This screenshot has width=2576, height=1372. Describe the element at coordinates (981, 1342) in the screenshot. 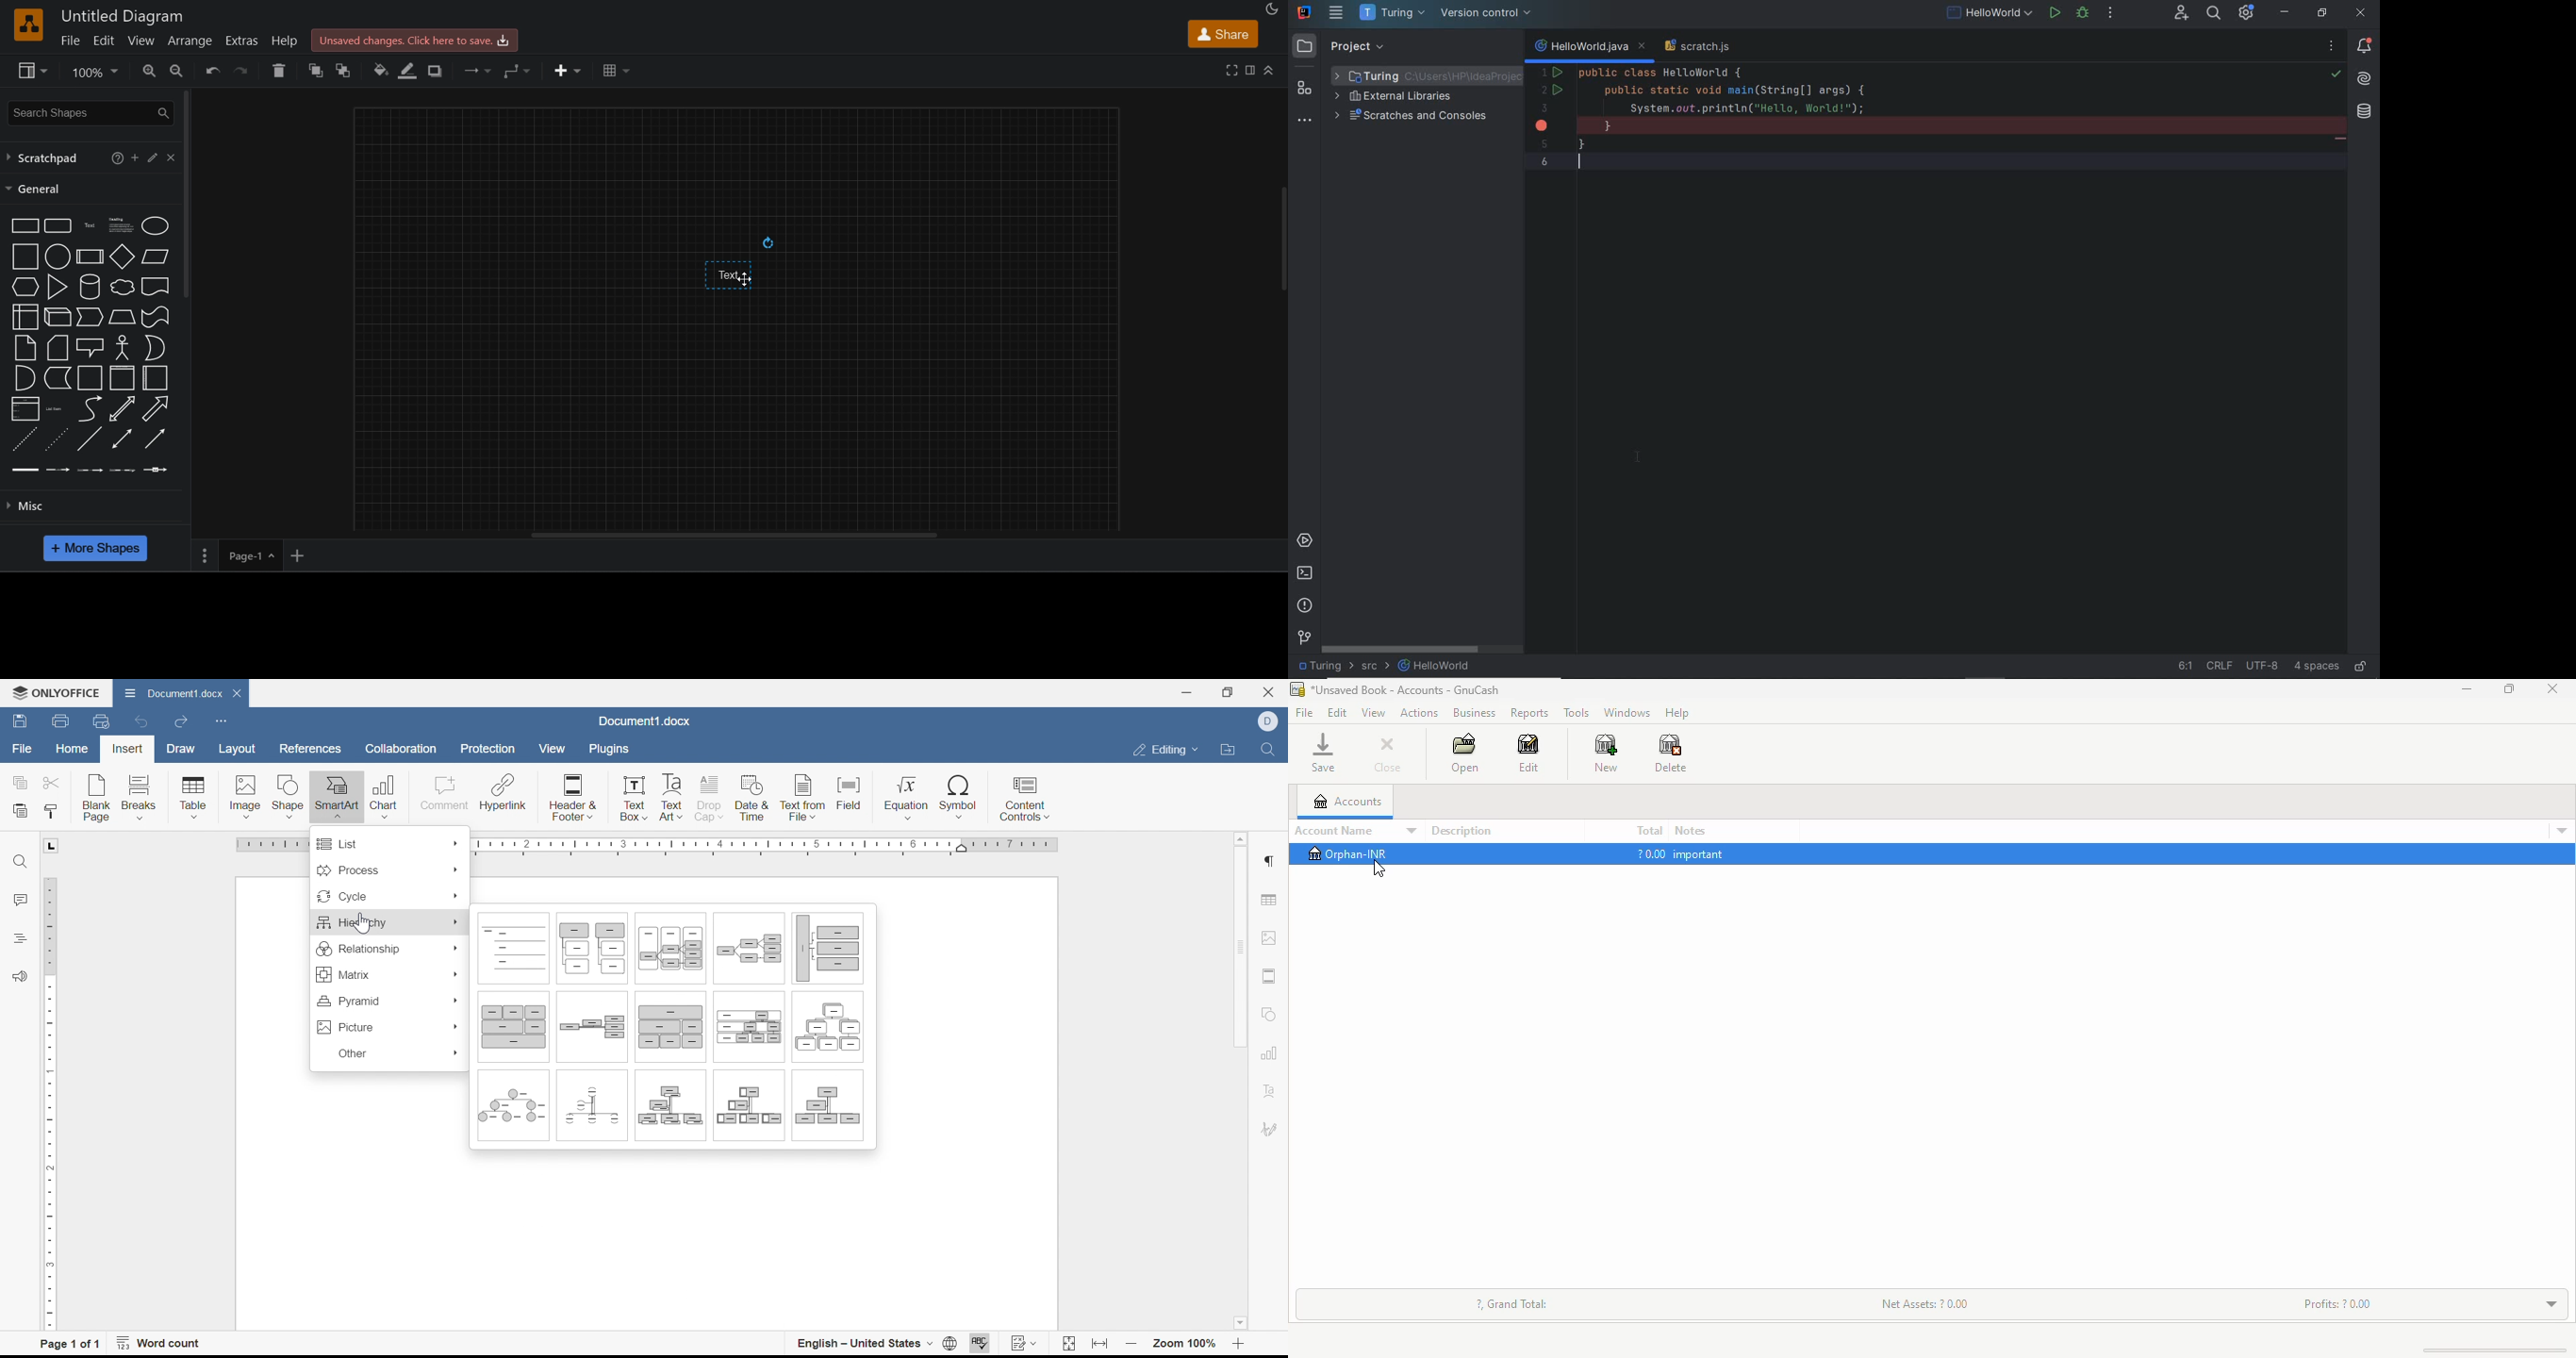

I see `Spell checking` at that location.